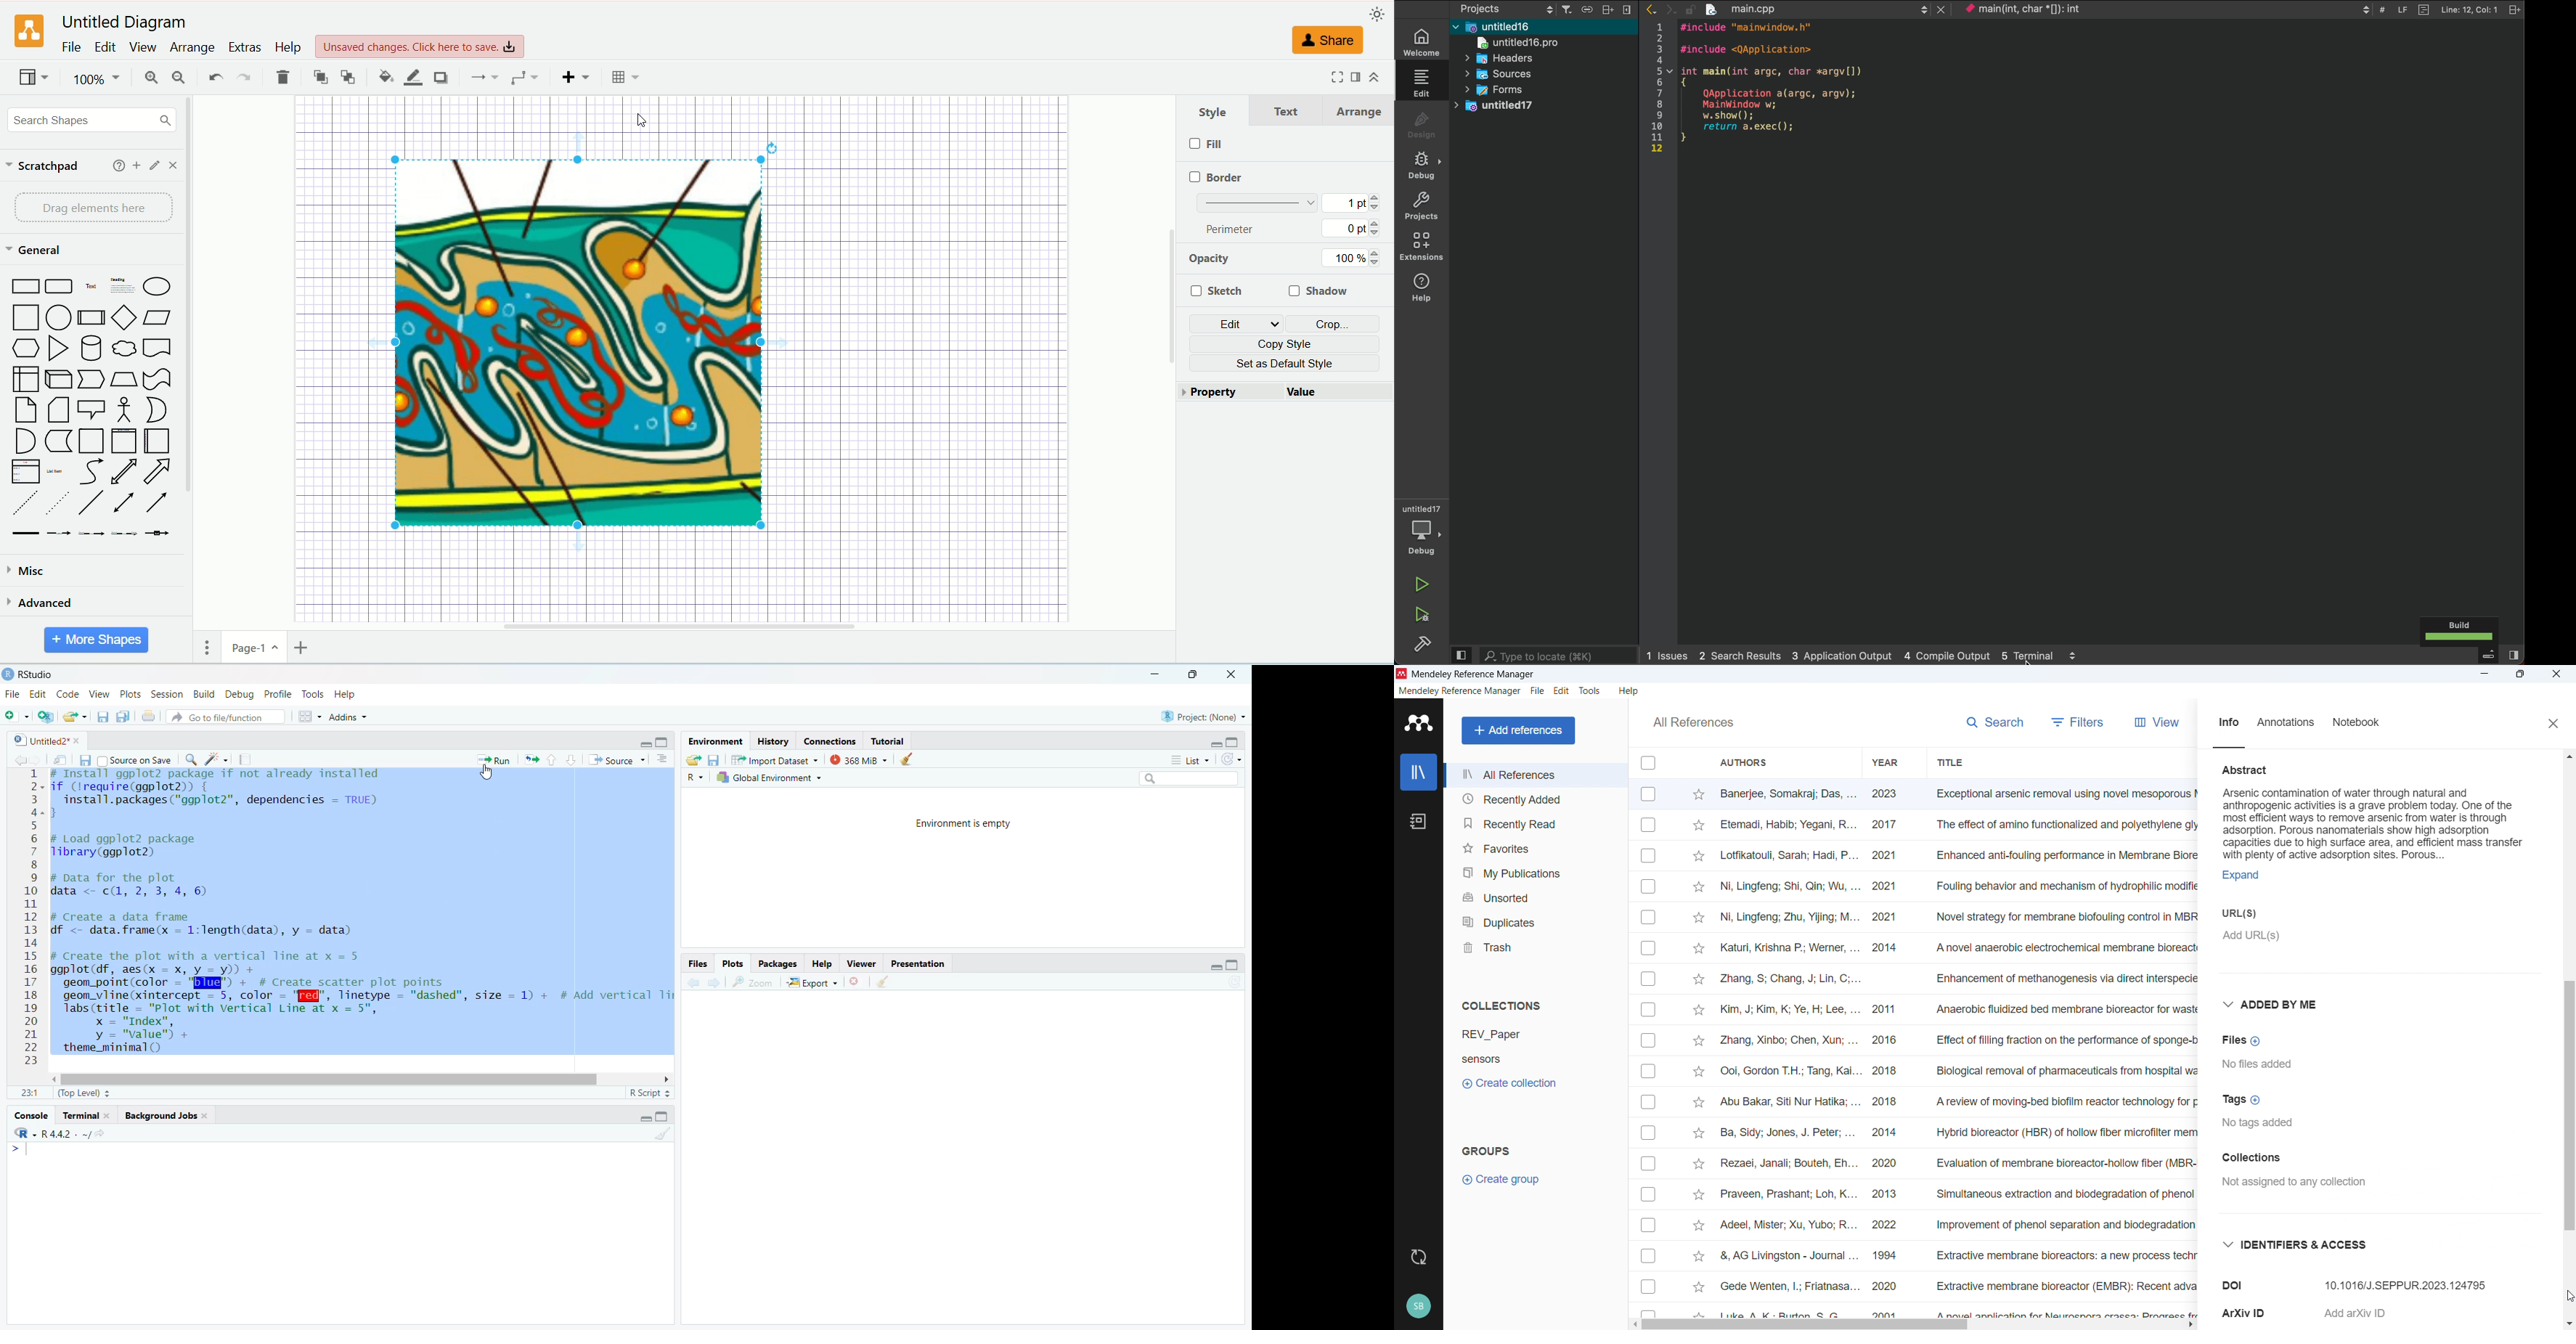 The image size is (2576, 1344). I want to click on export, so click(695, 762).